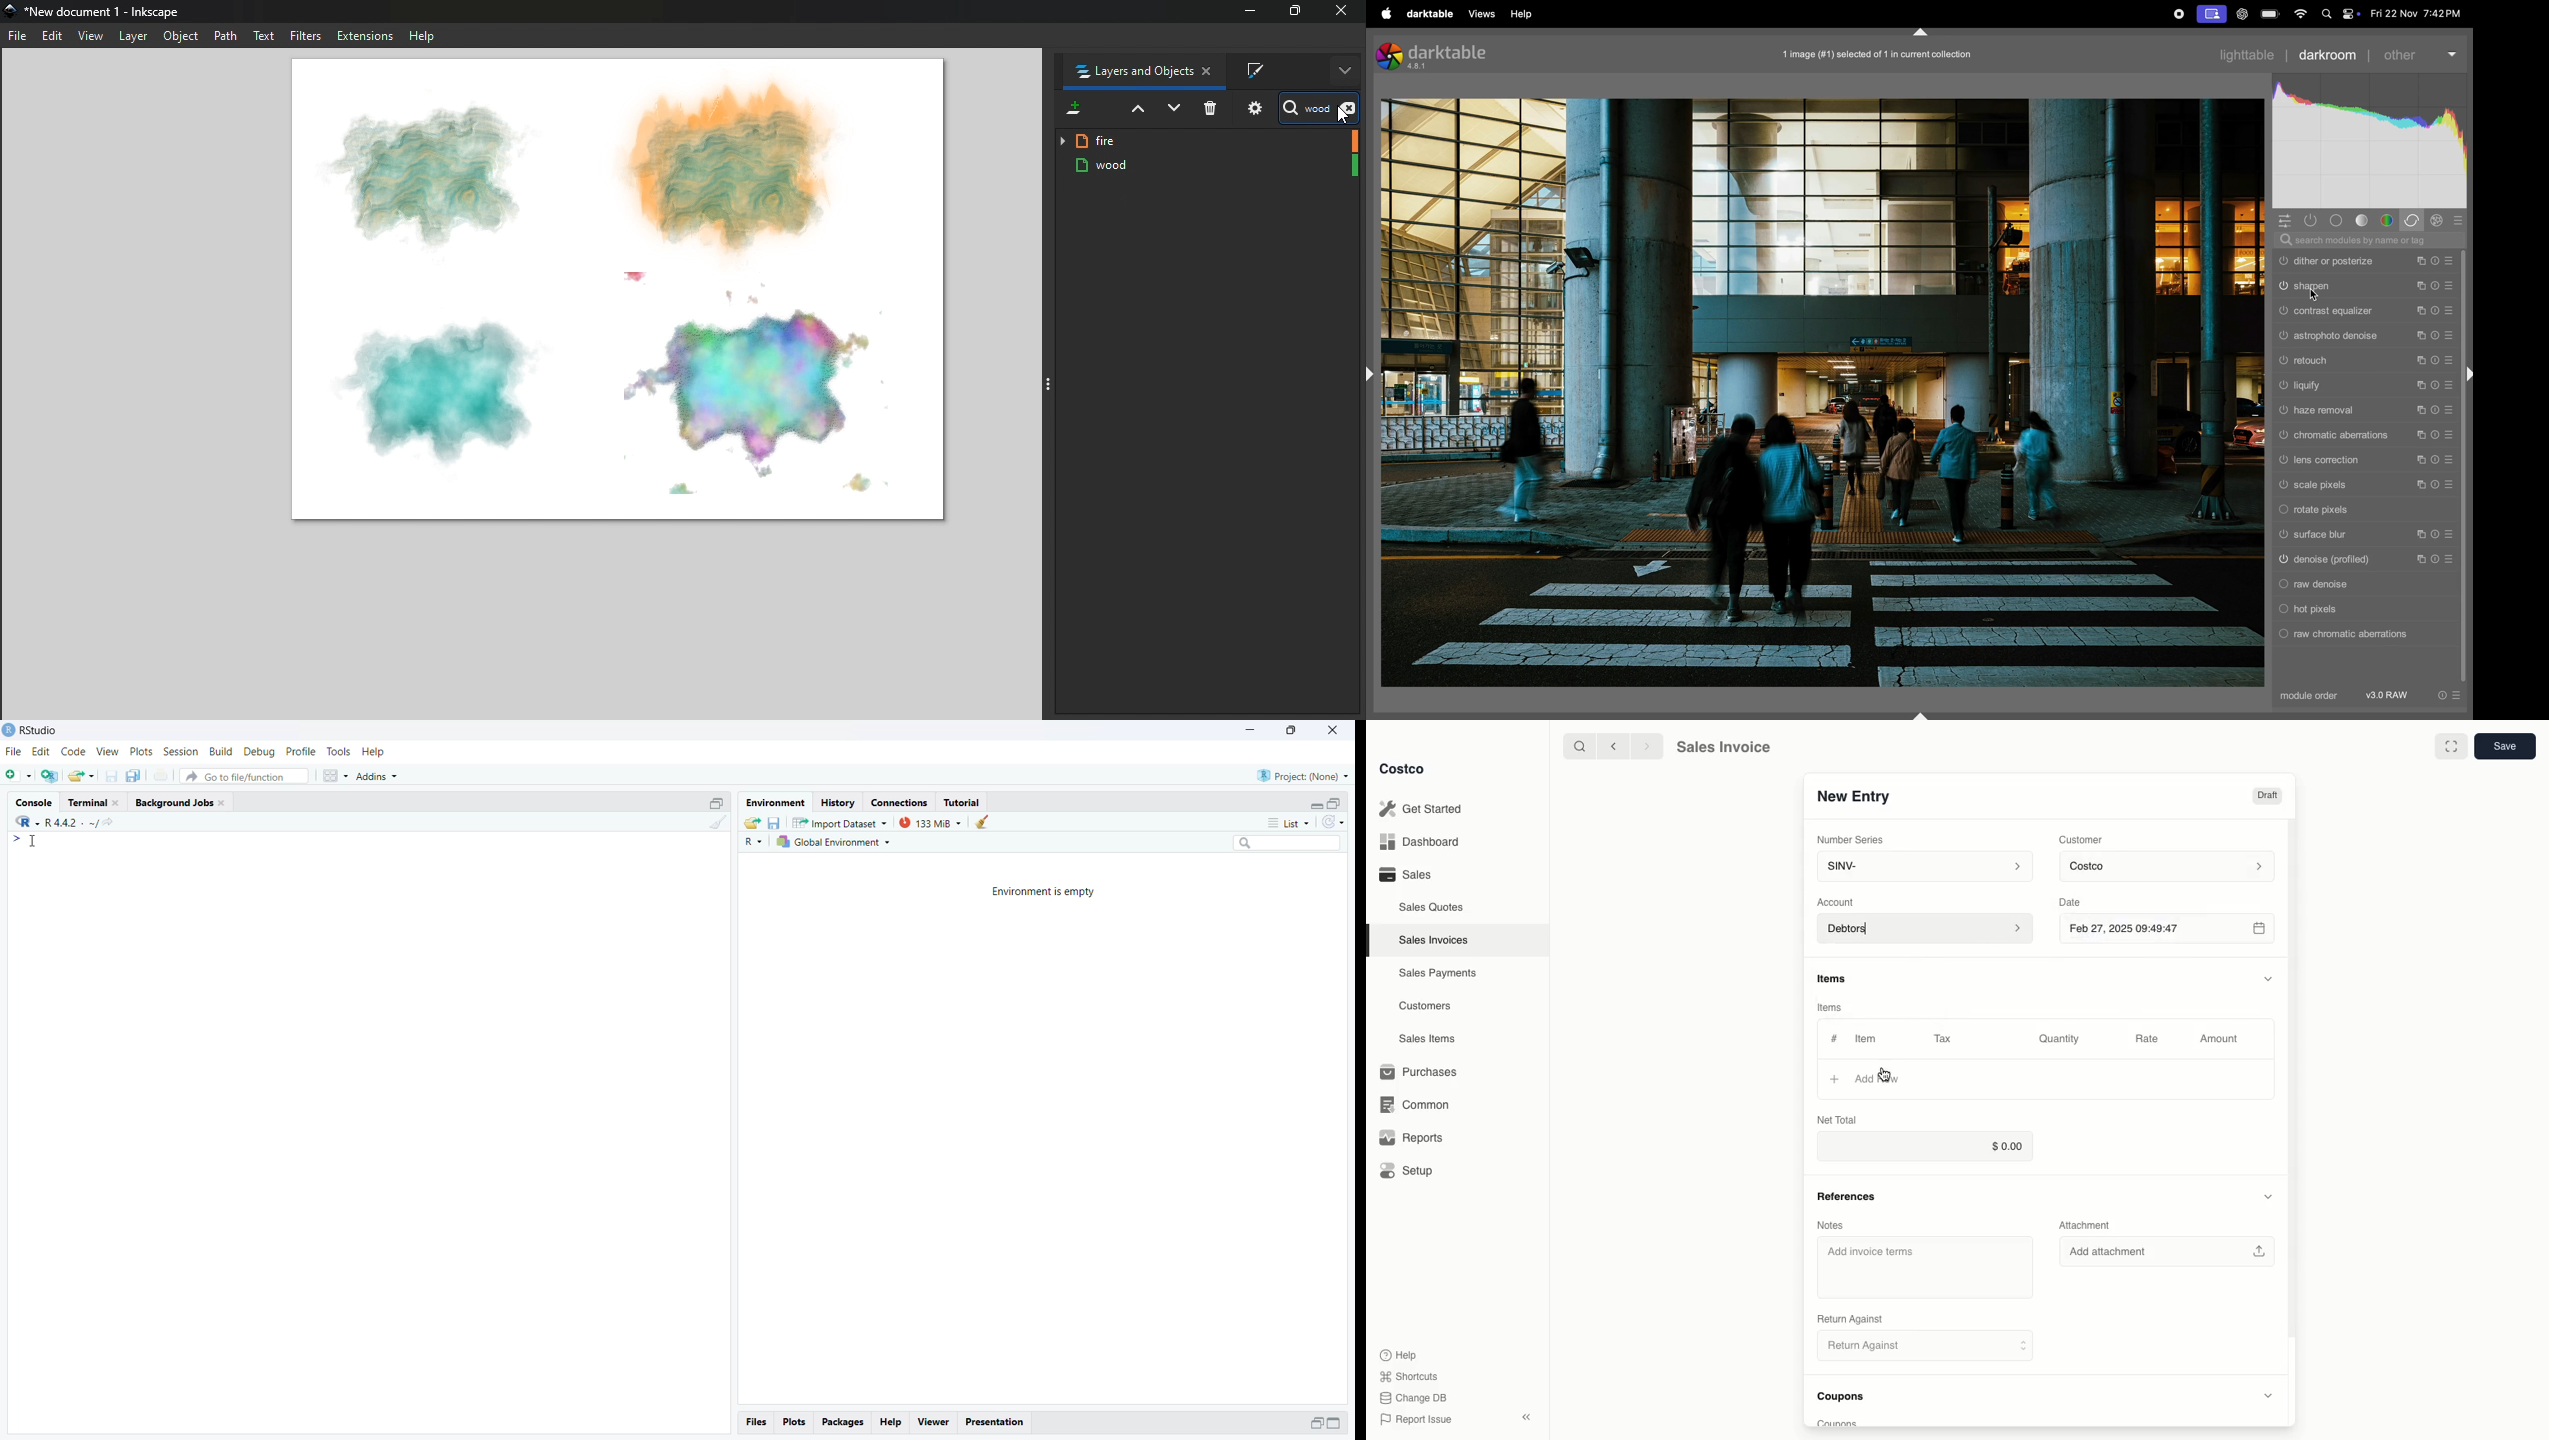 This screenshot has height=1456, width=2576. I want to click on info, so click(2448, 695).